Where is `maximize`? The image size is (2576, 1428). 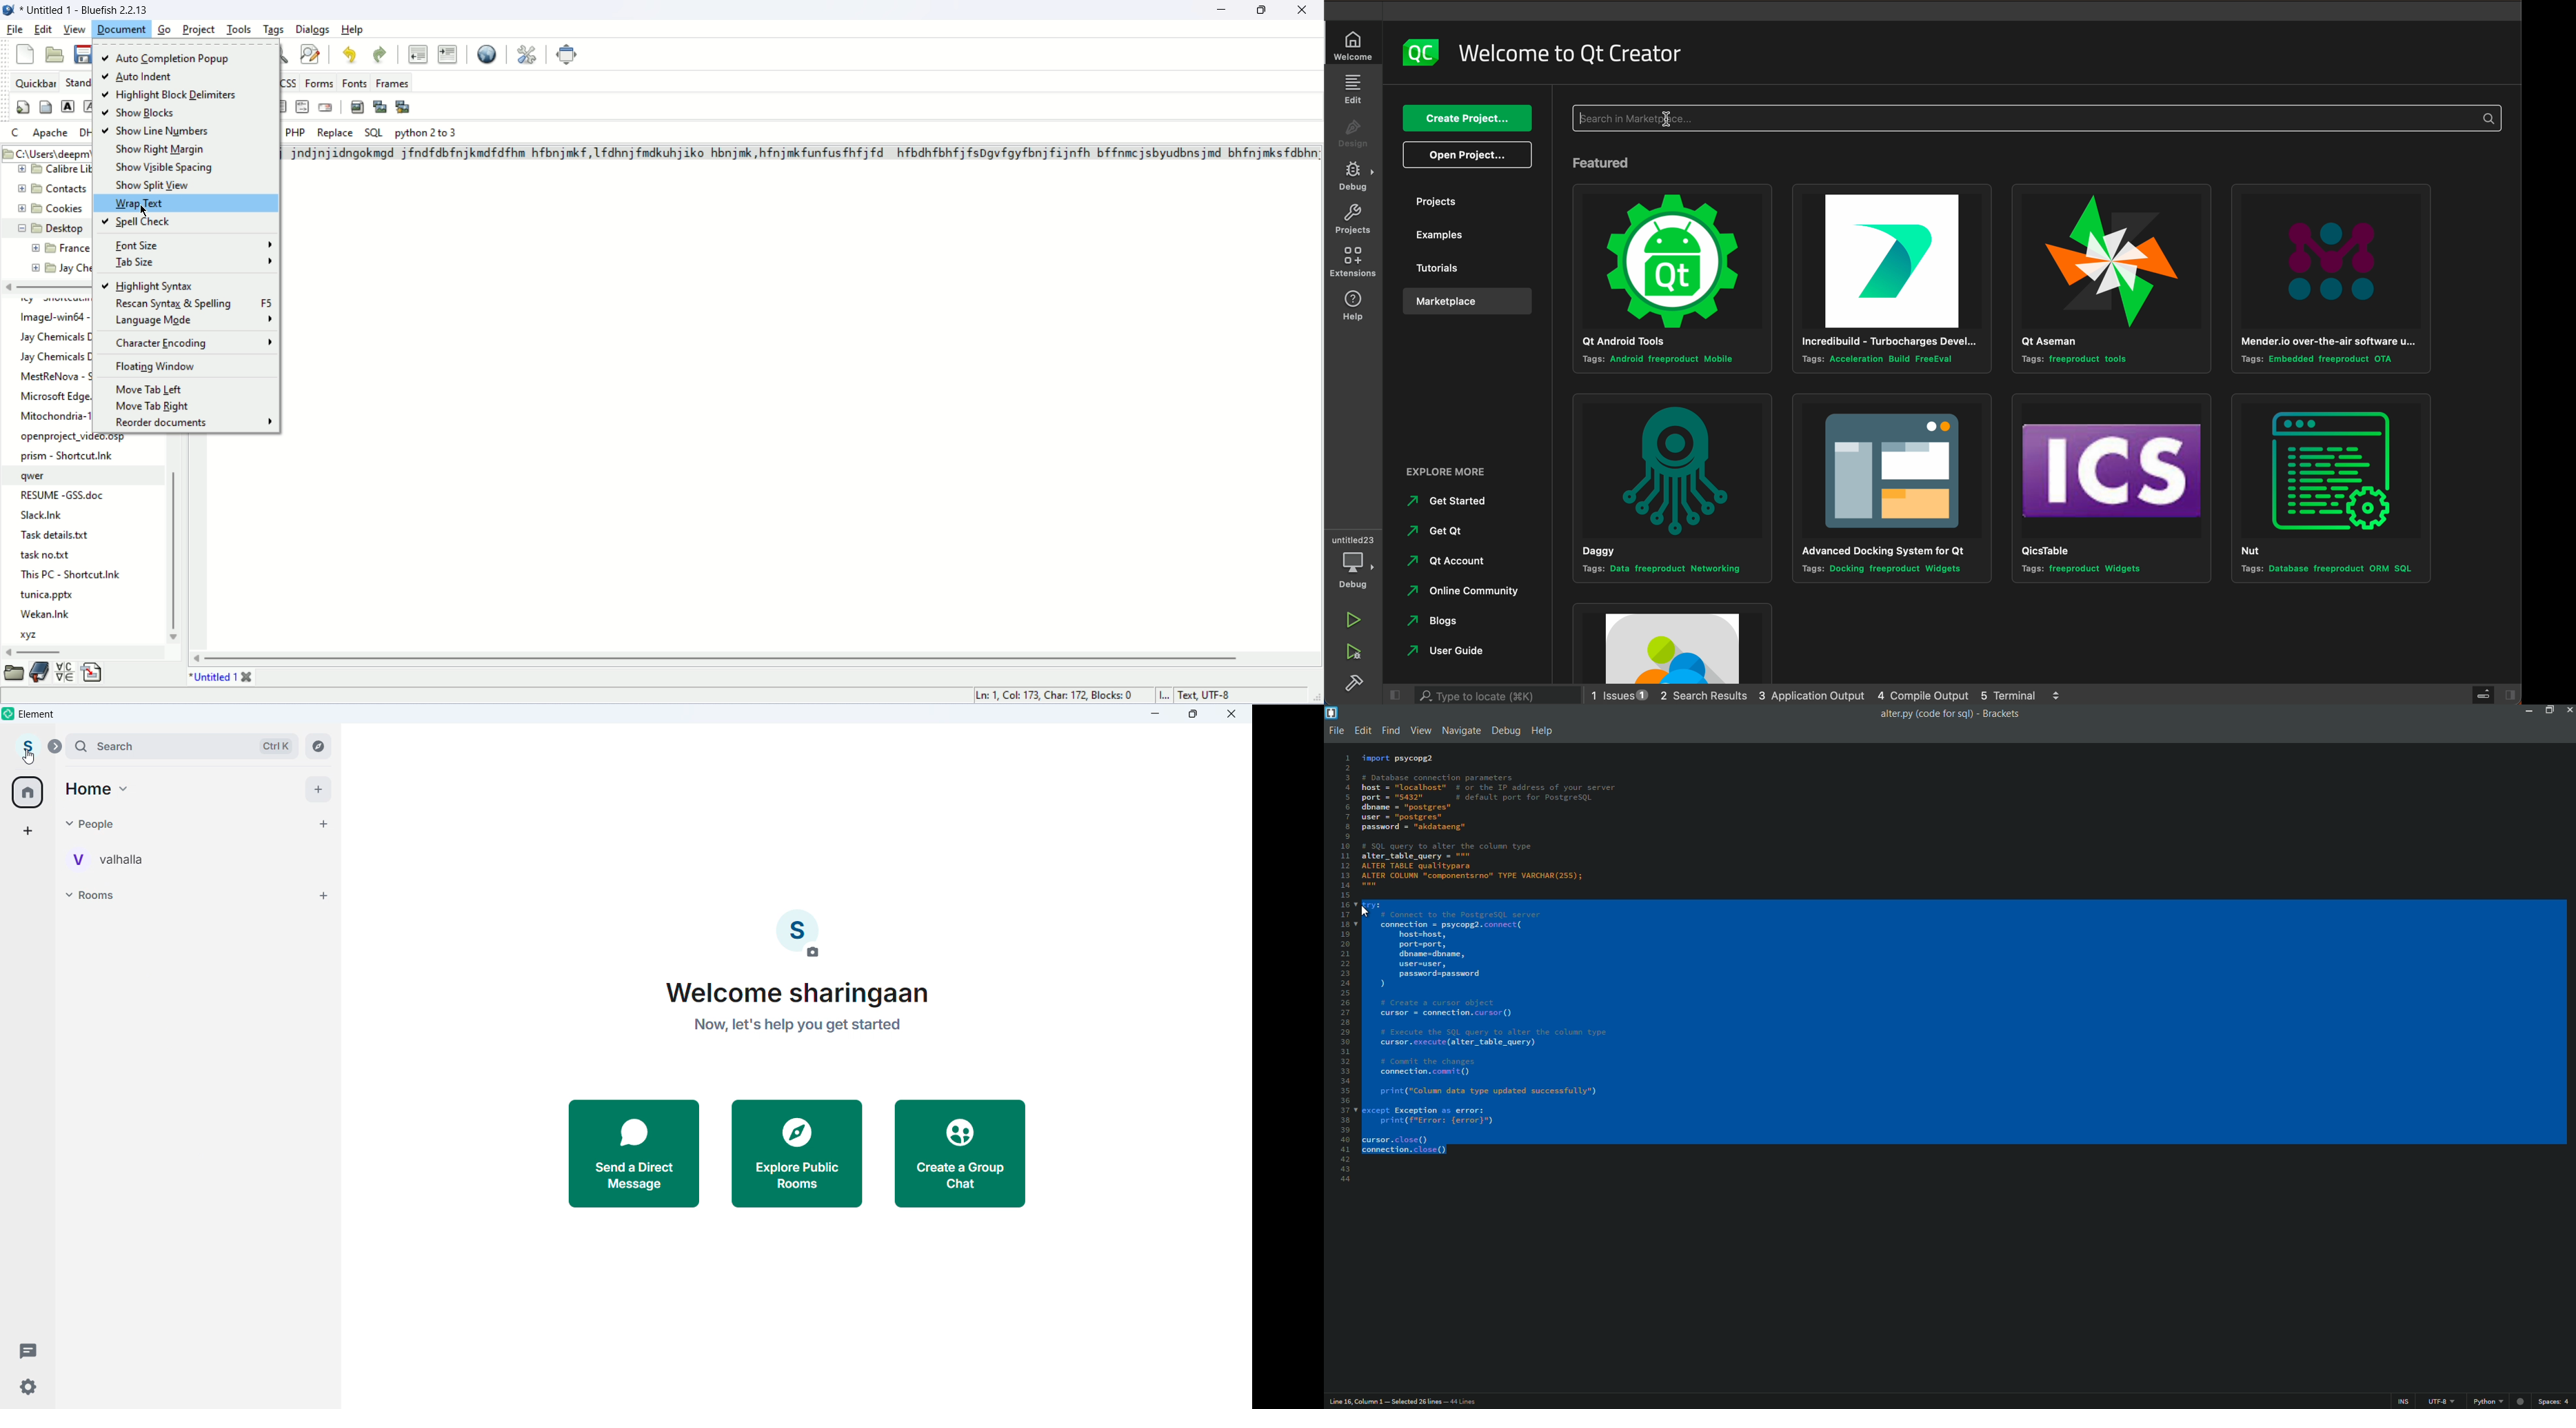 maximize is located at coordinates (2547, 710).